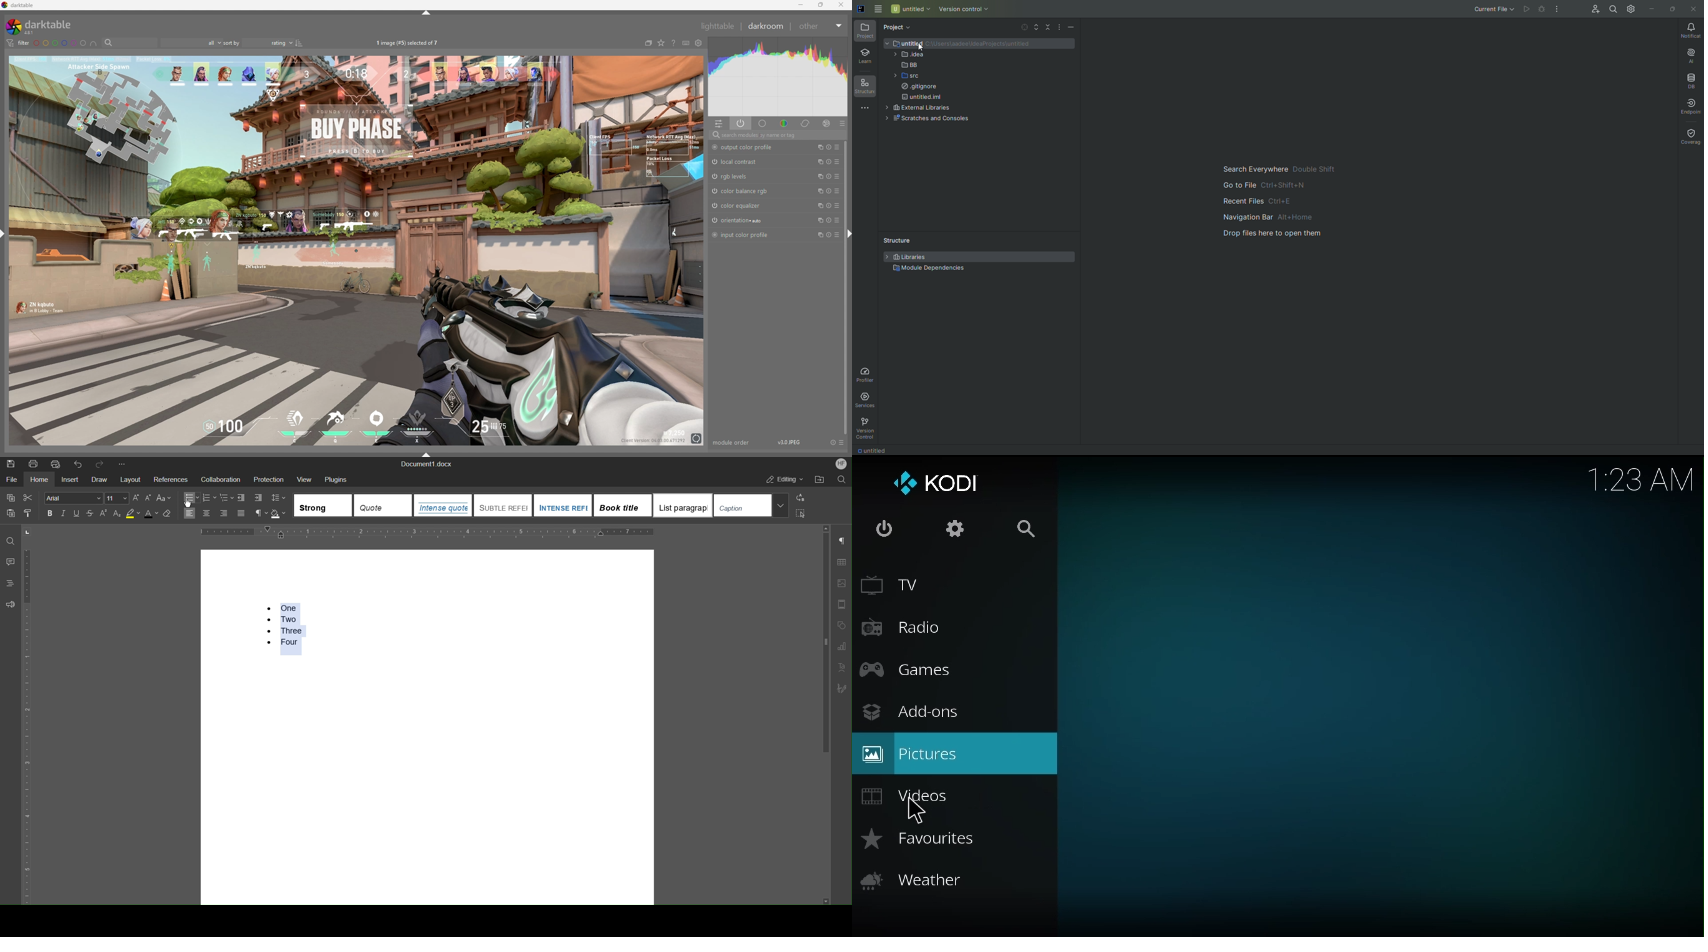 The width and height of the screenshot is (1708, 952). I want to click on Save, so click(8, 463).